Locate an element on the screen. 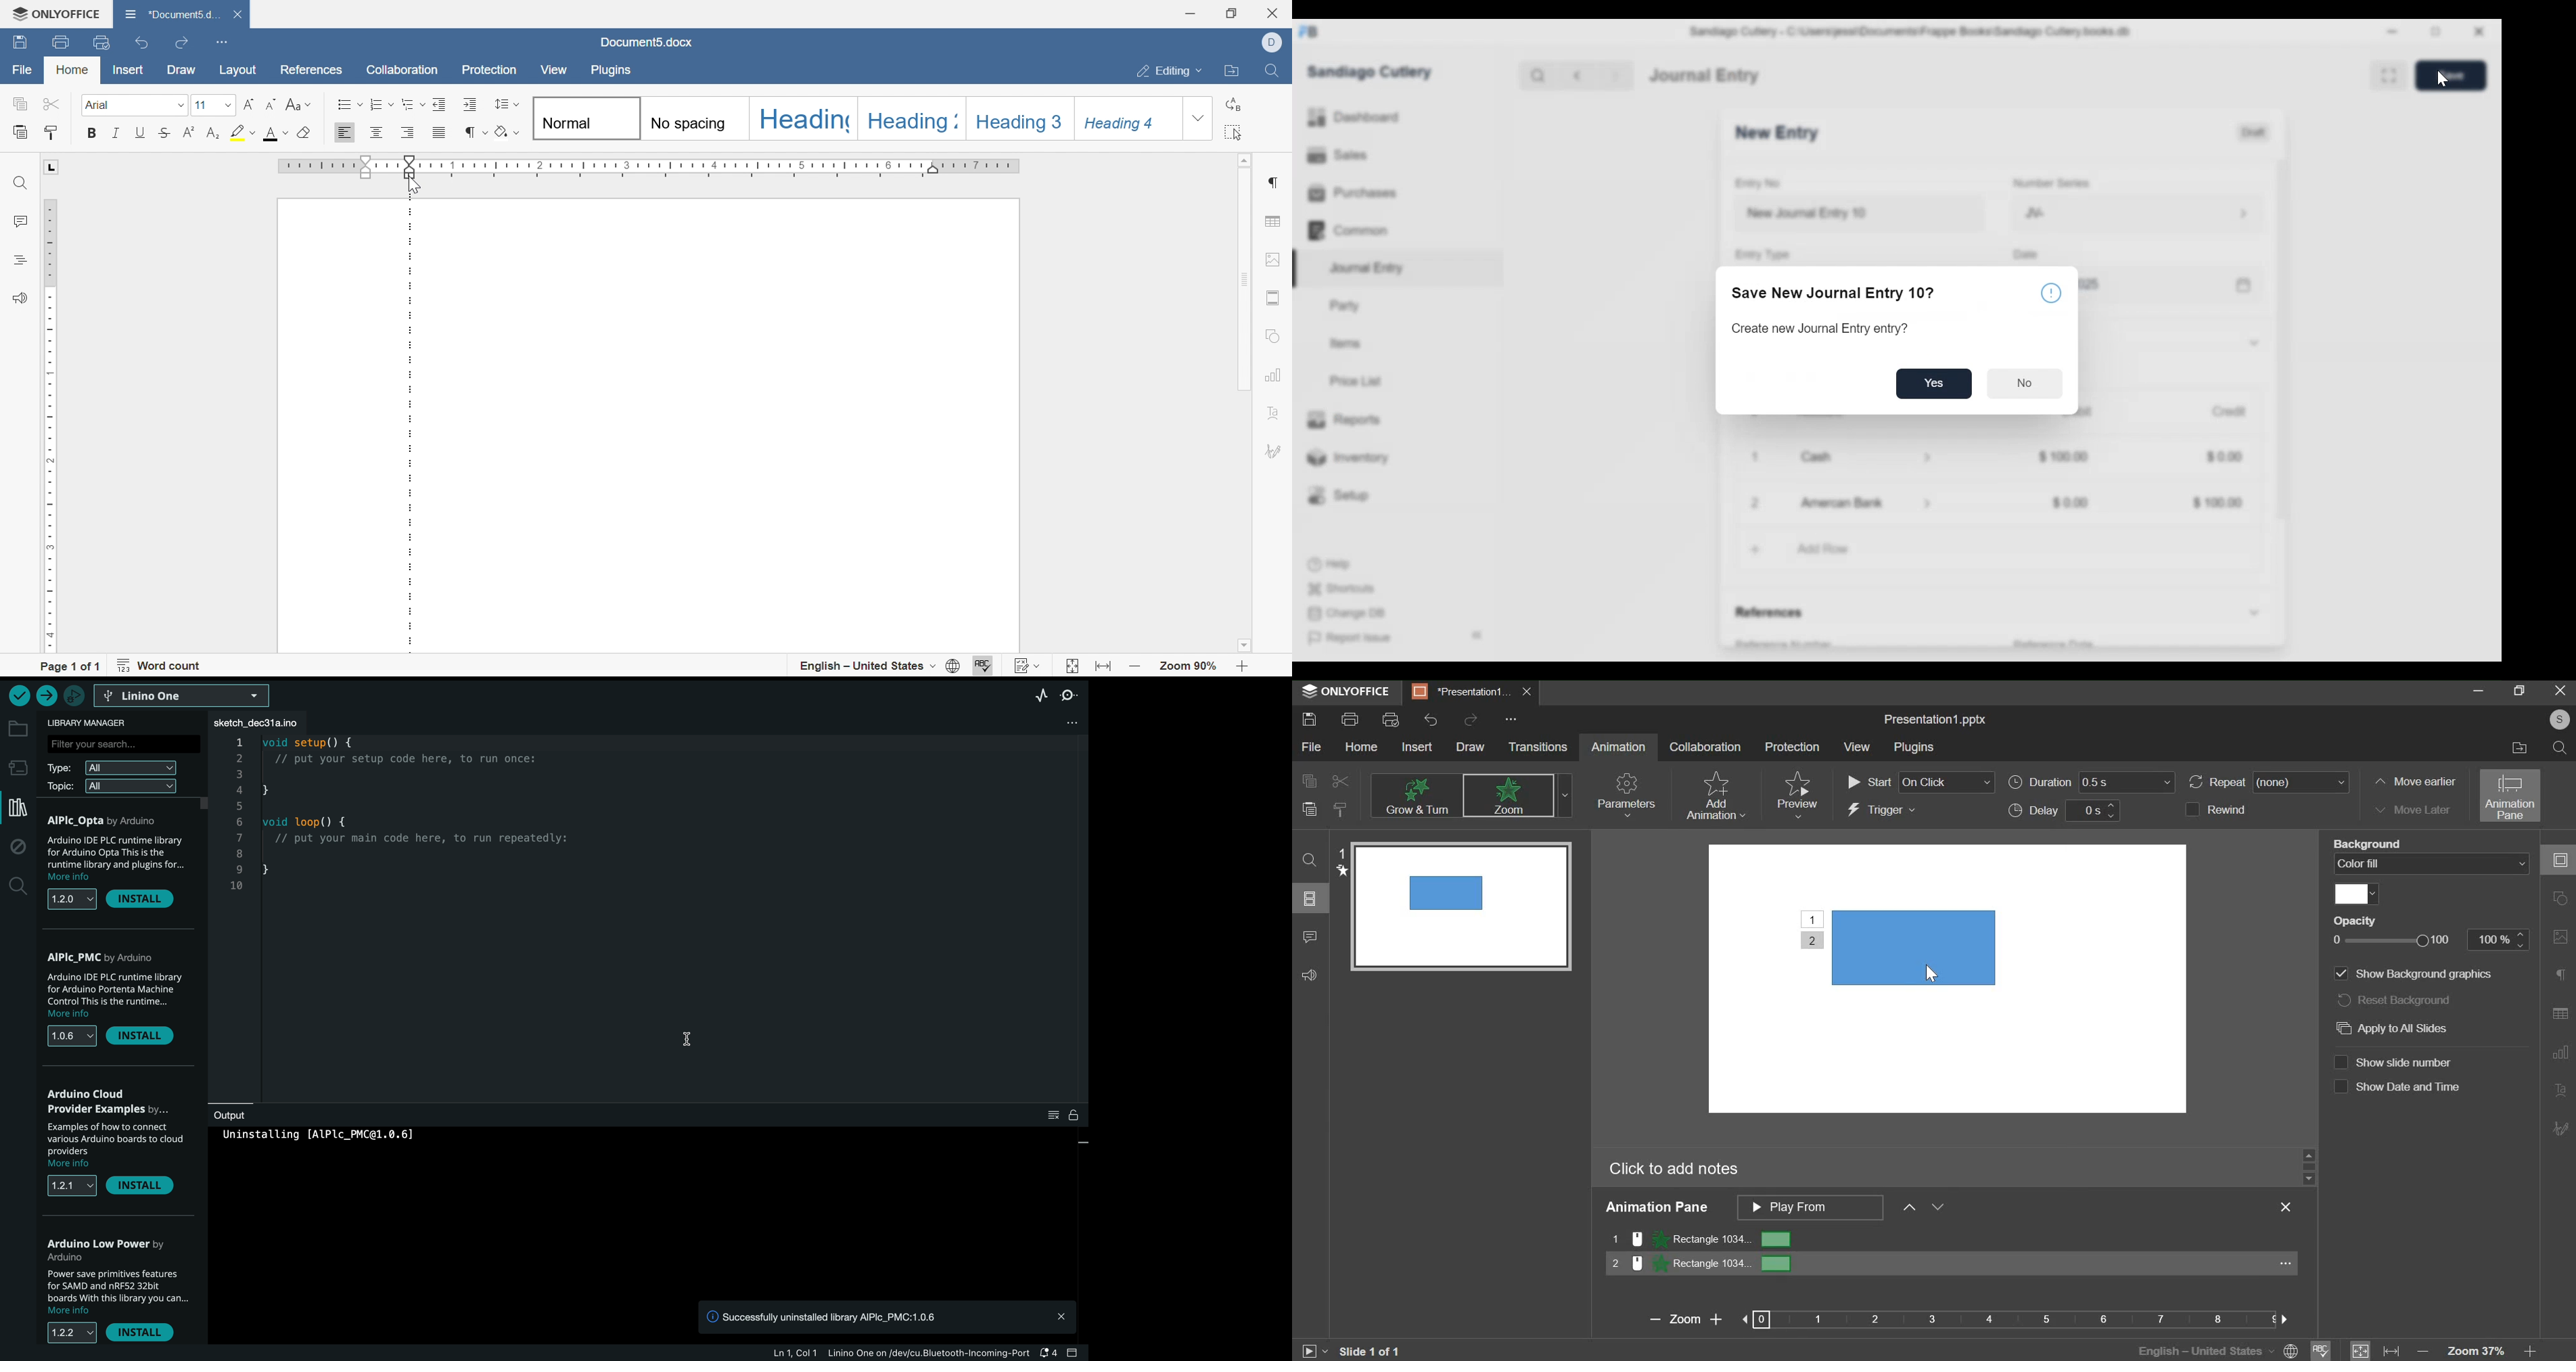 Image resolution: width=2576 pixels, height=1372 pixels. change case is located at coordinates (298, 104).